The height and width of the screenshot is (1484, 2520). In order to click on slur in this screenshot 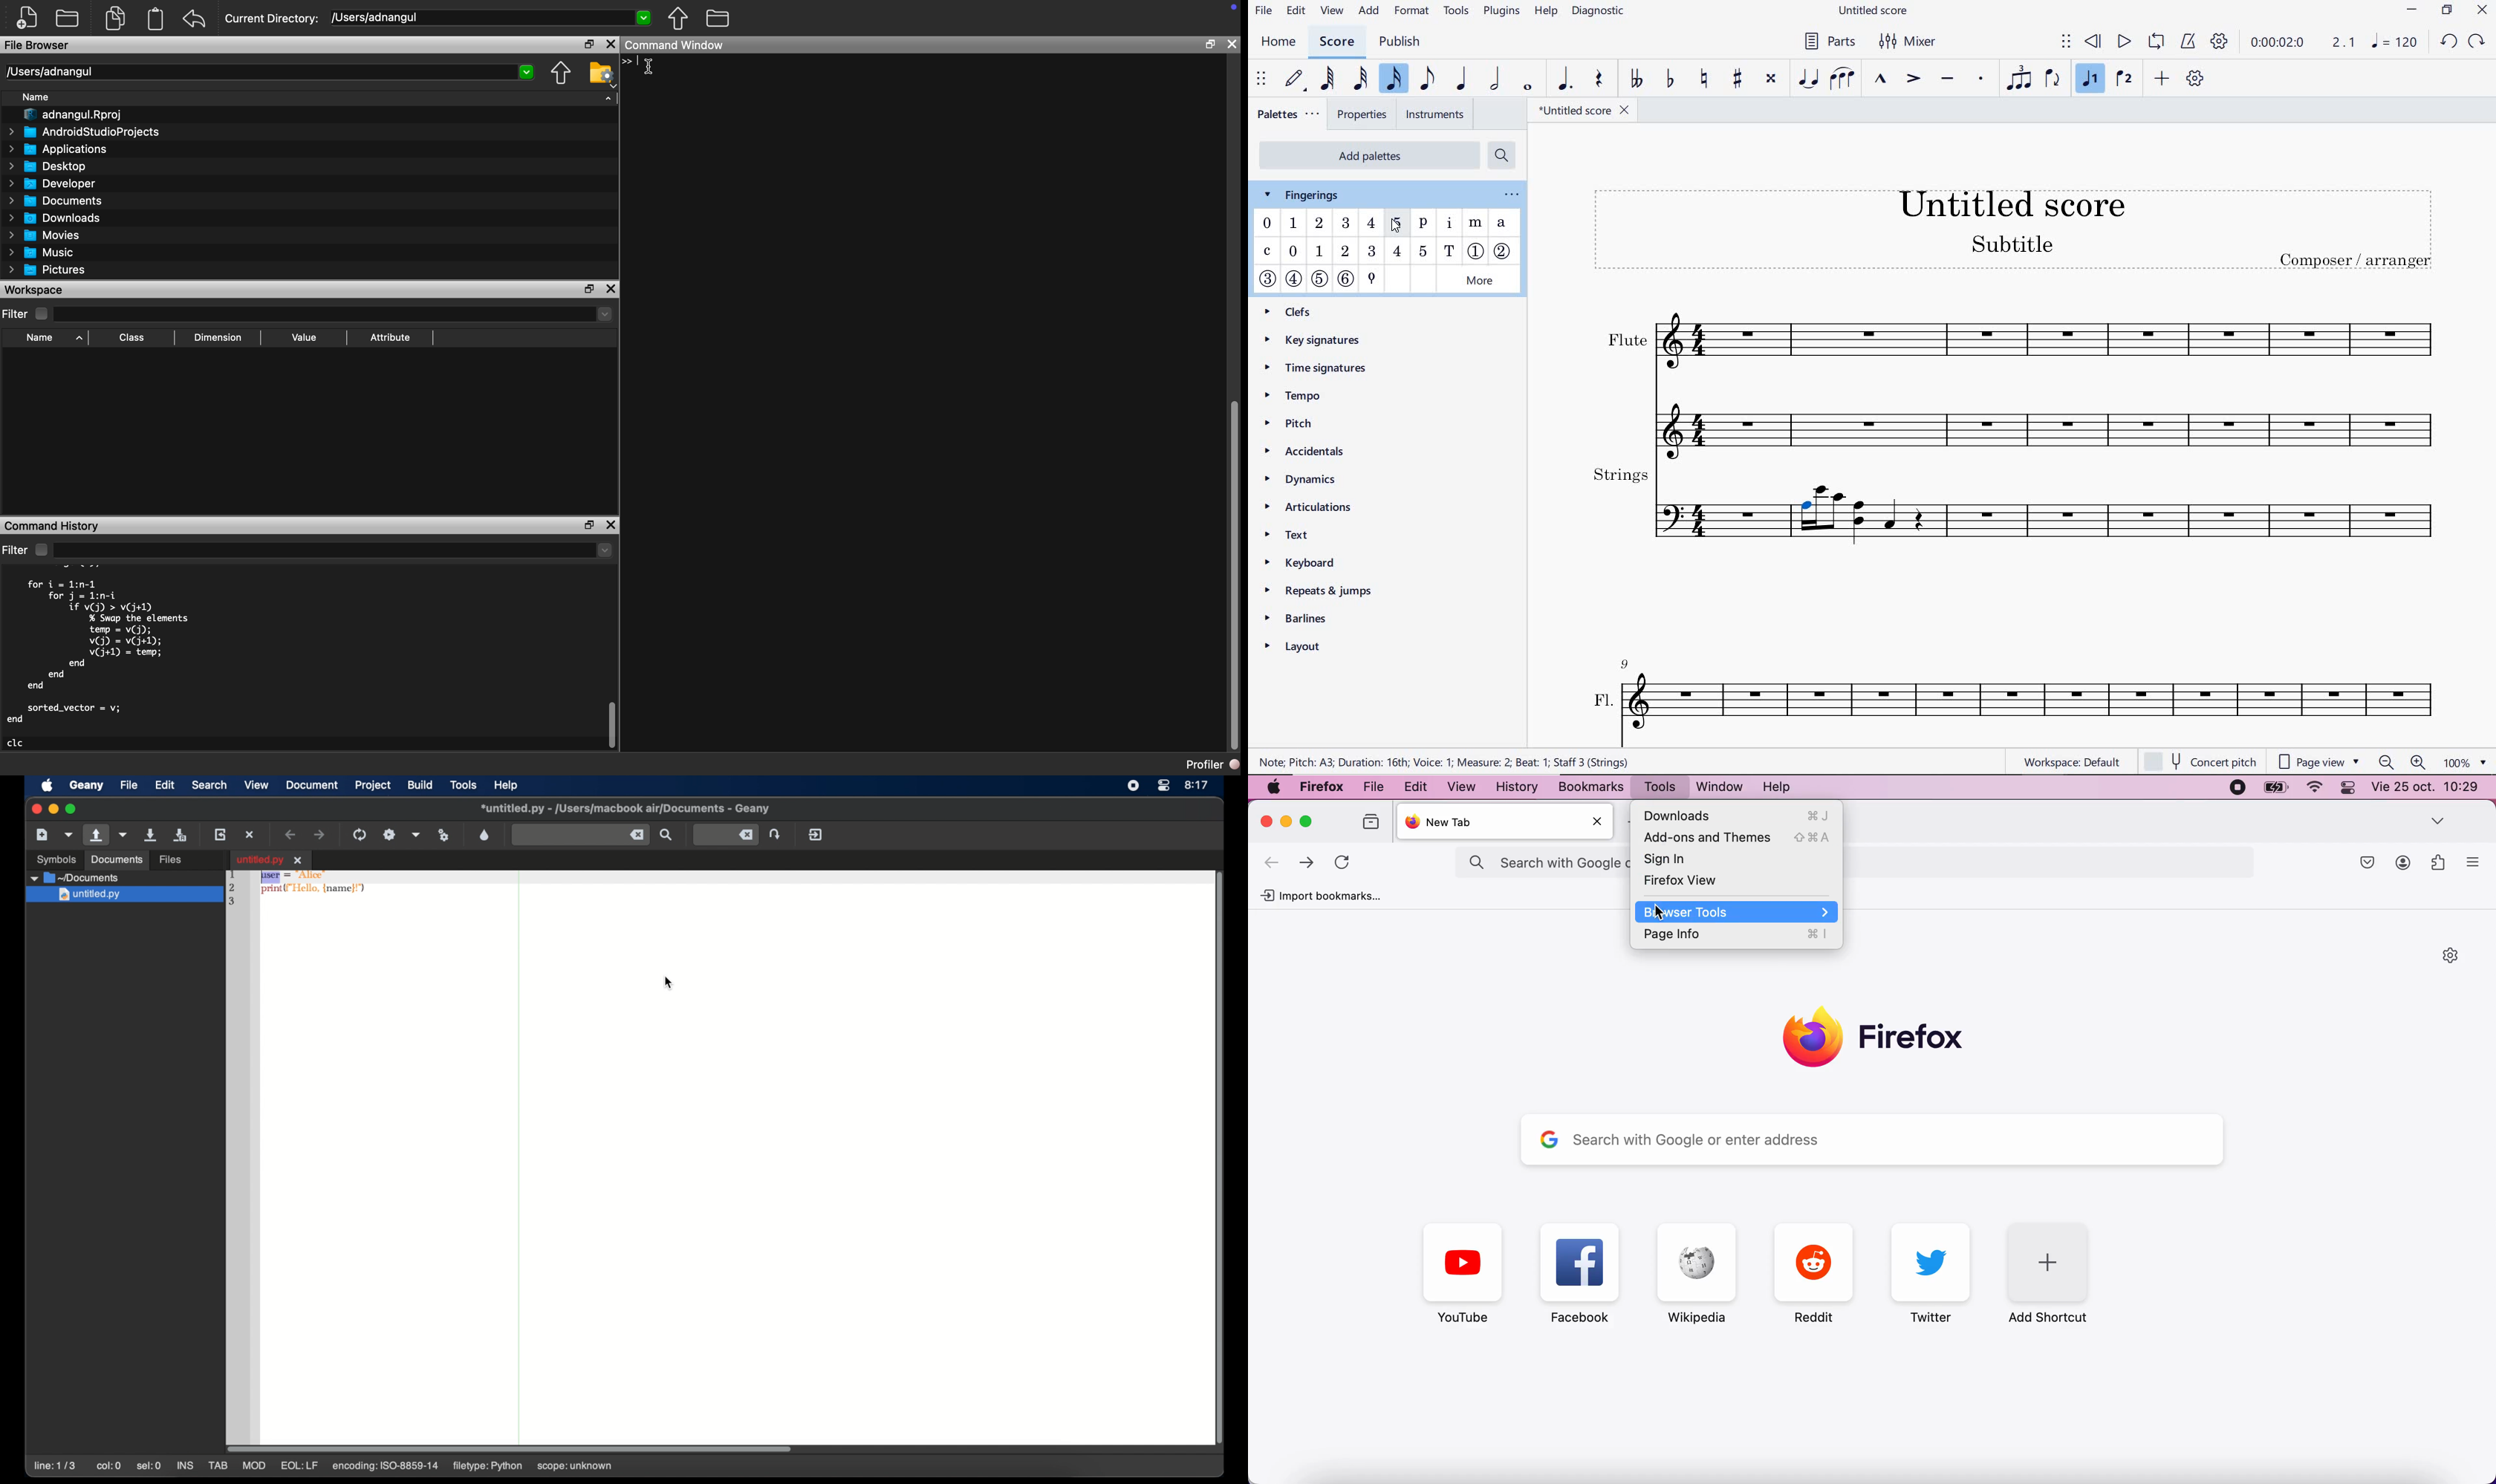, I will do `click(1841, 80)`.